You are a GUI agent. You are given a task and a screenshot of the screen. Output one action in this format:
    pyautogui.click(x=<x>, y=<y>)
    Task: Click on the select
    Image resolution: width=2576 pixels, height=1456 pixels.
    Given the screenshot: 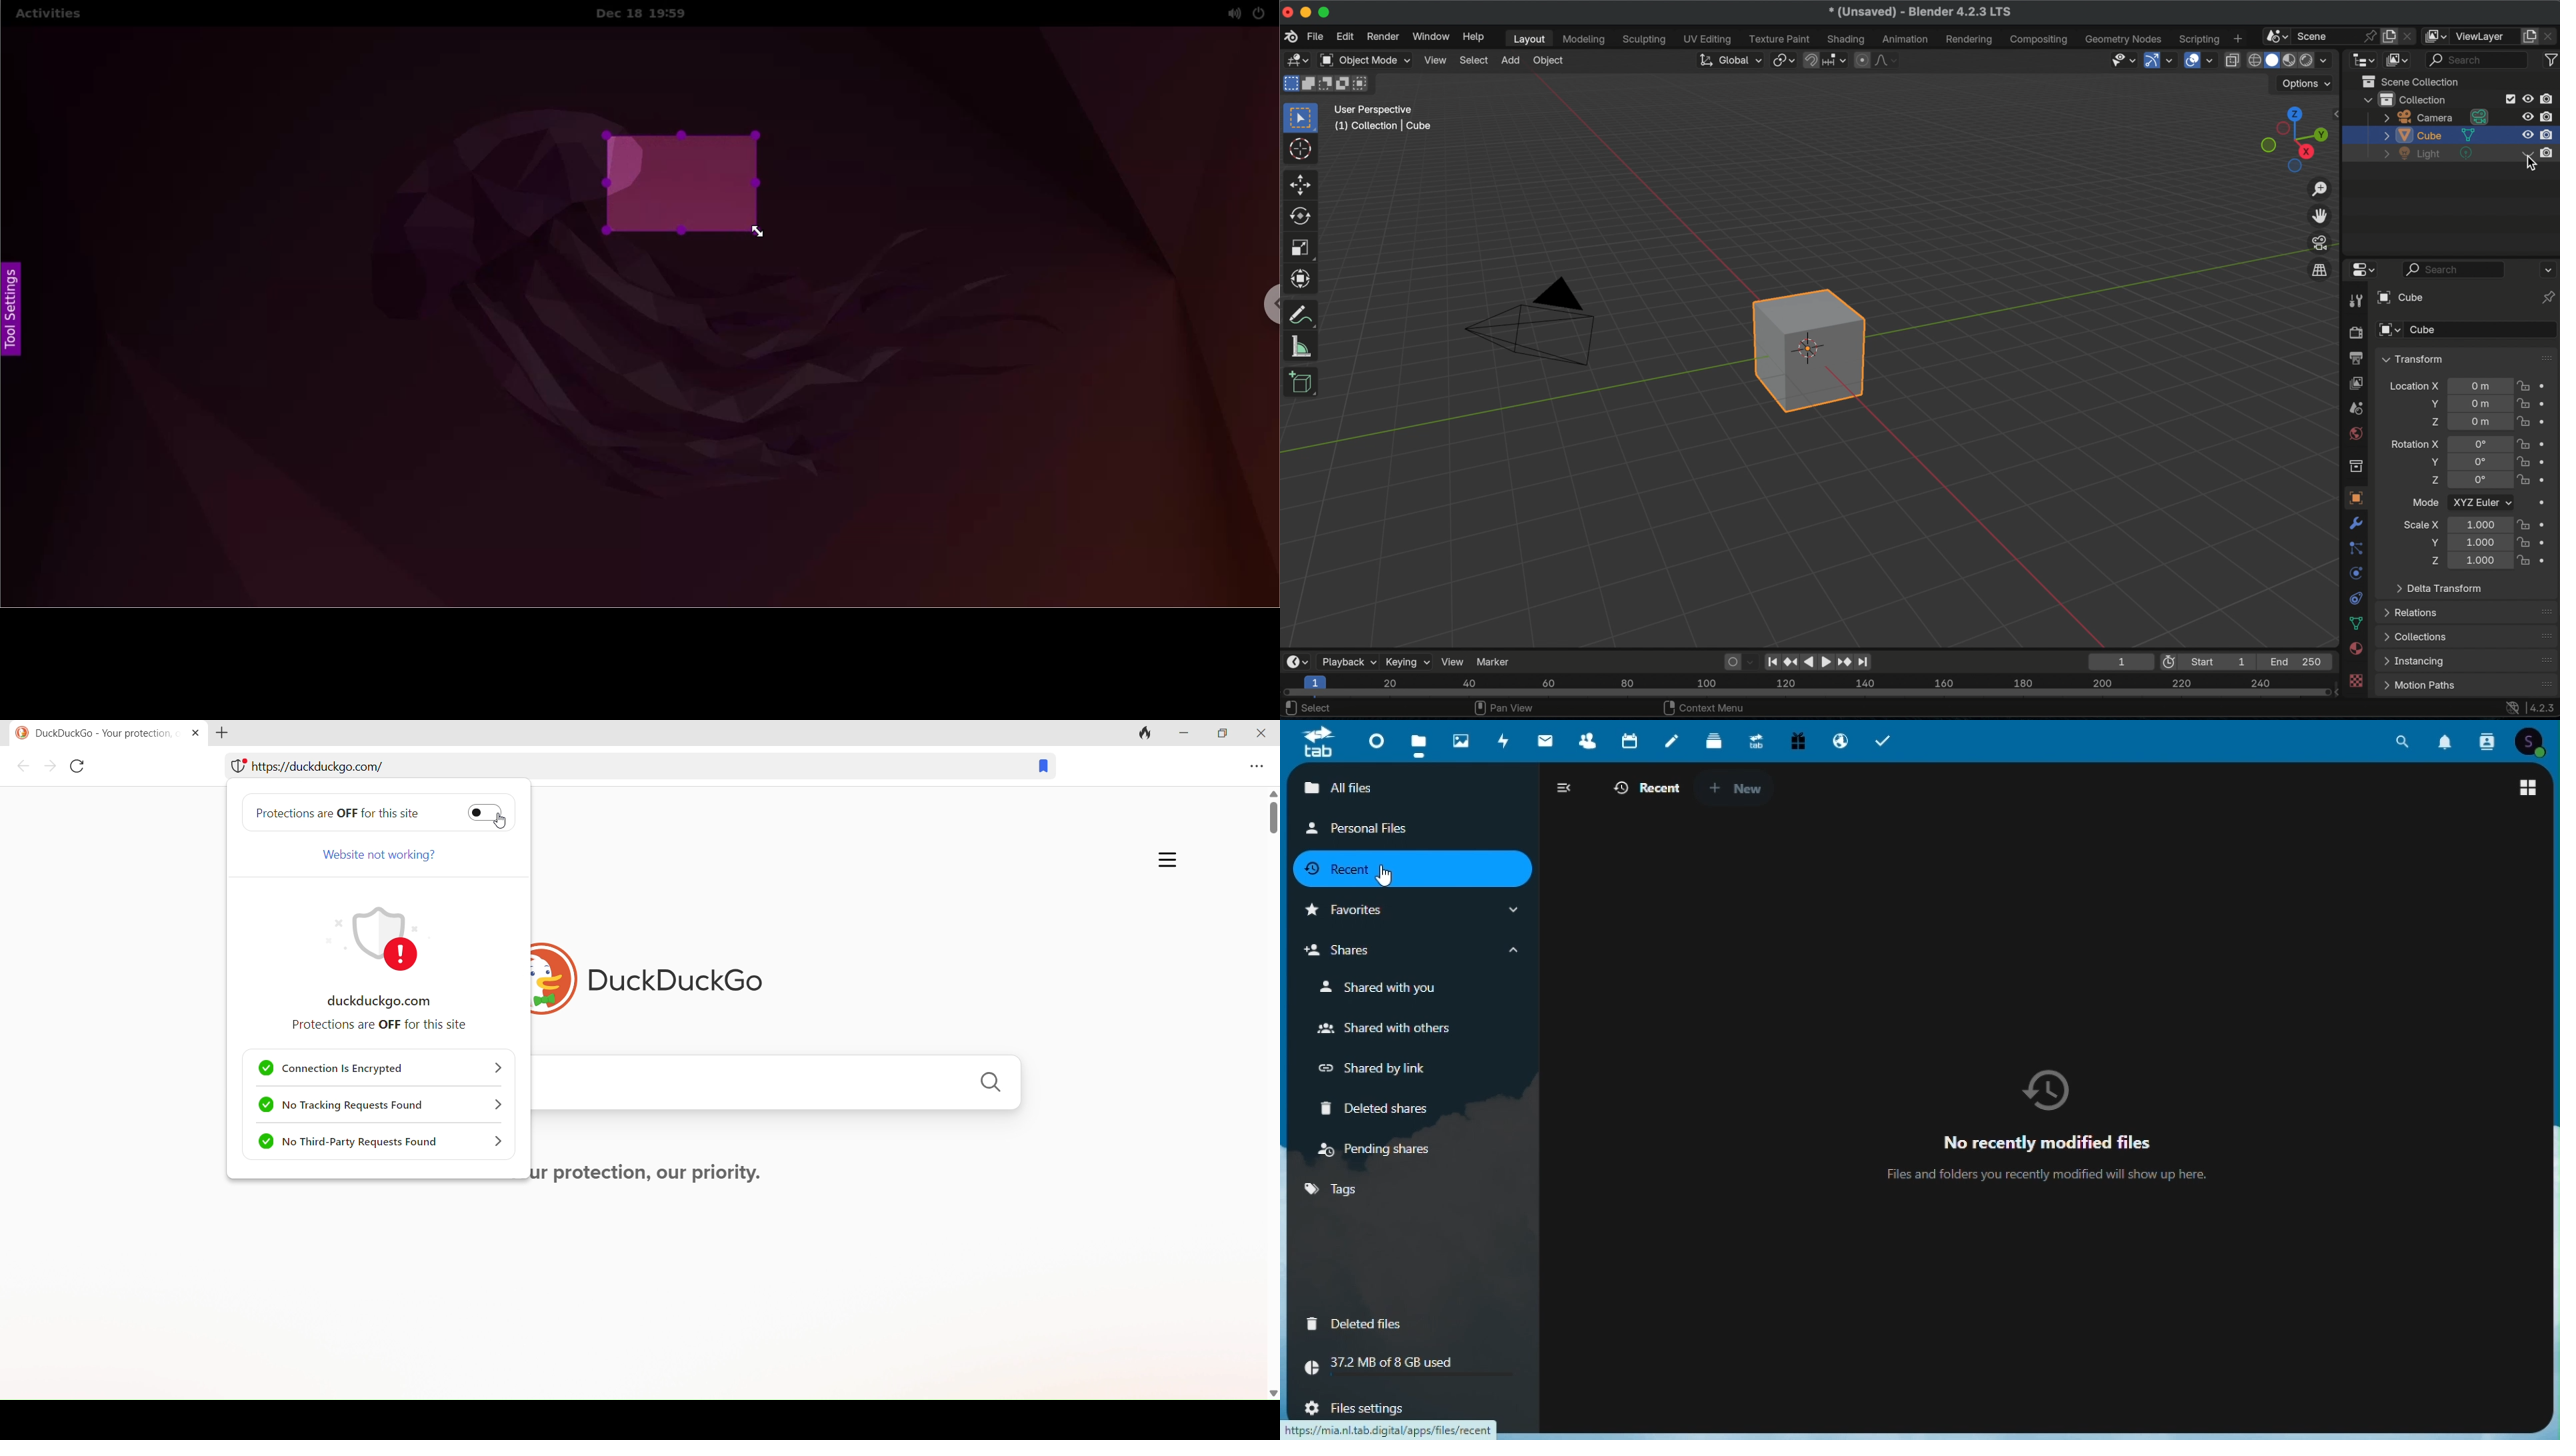 What is the action you would take?
    pyautogui.click(x=1474, y=60)
    